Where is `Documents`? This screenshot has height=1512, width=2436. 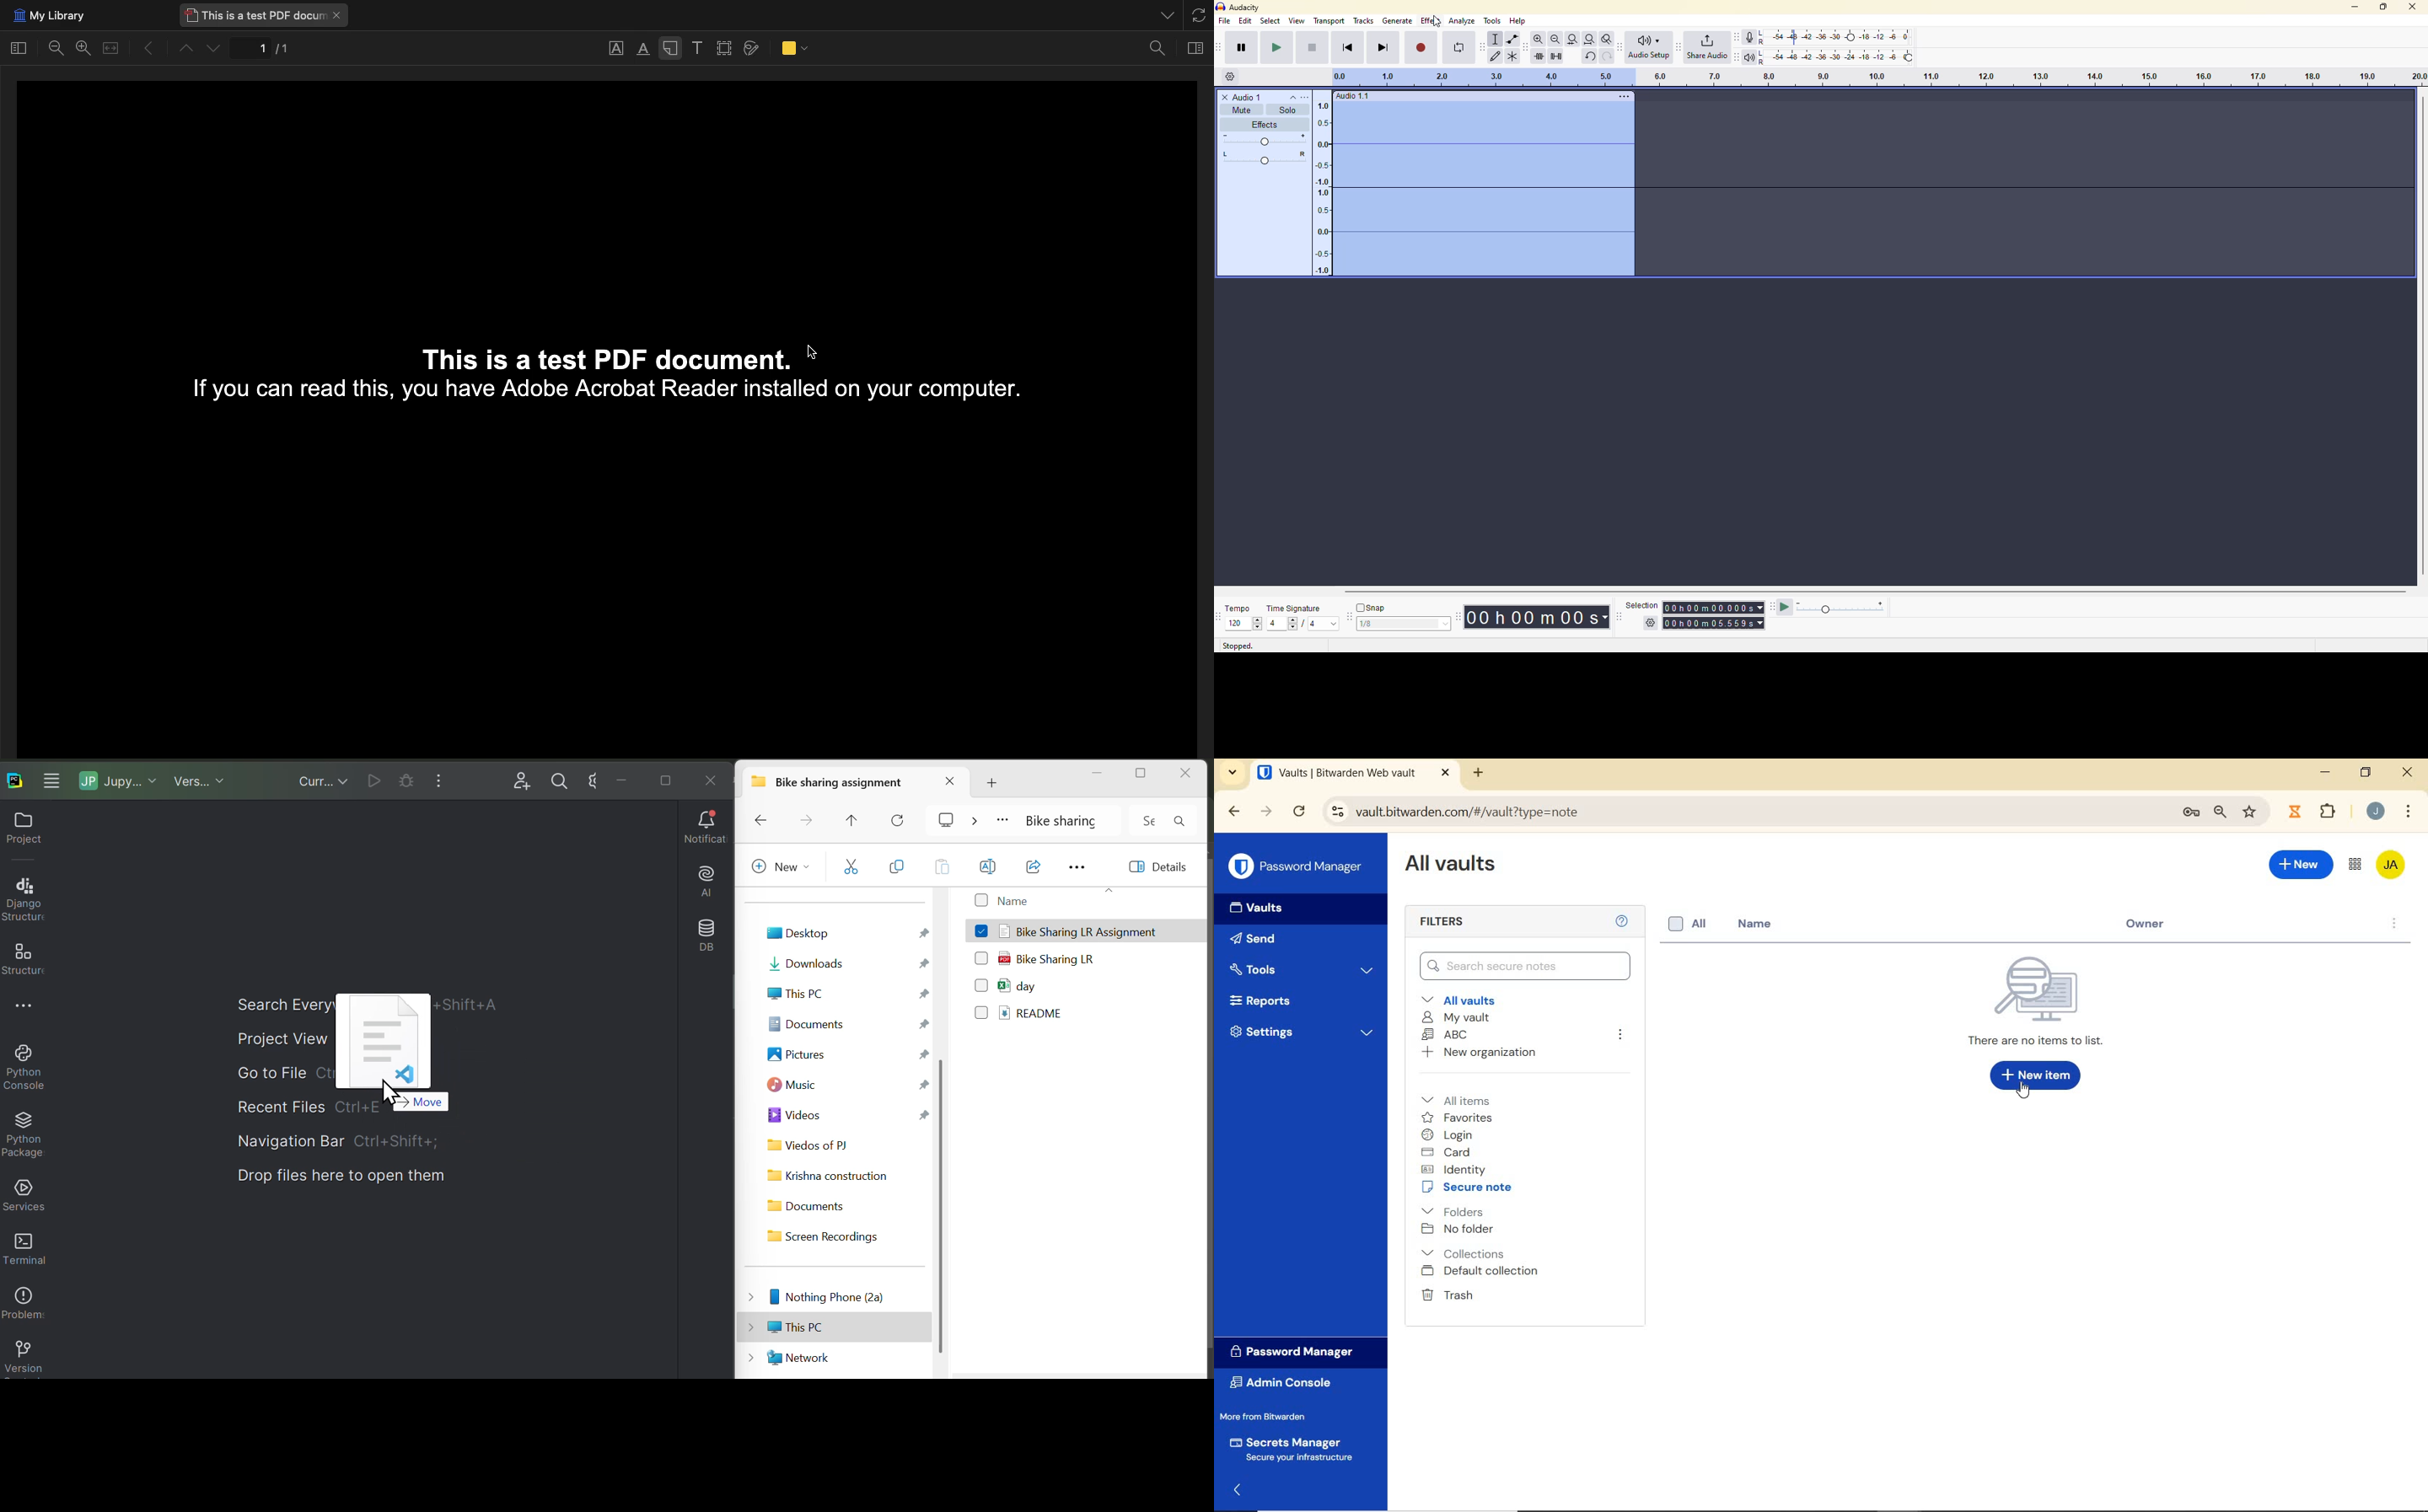
Documents is located at coordinates (824, 1204).